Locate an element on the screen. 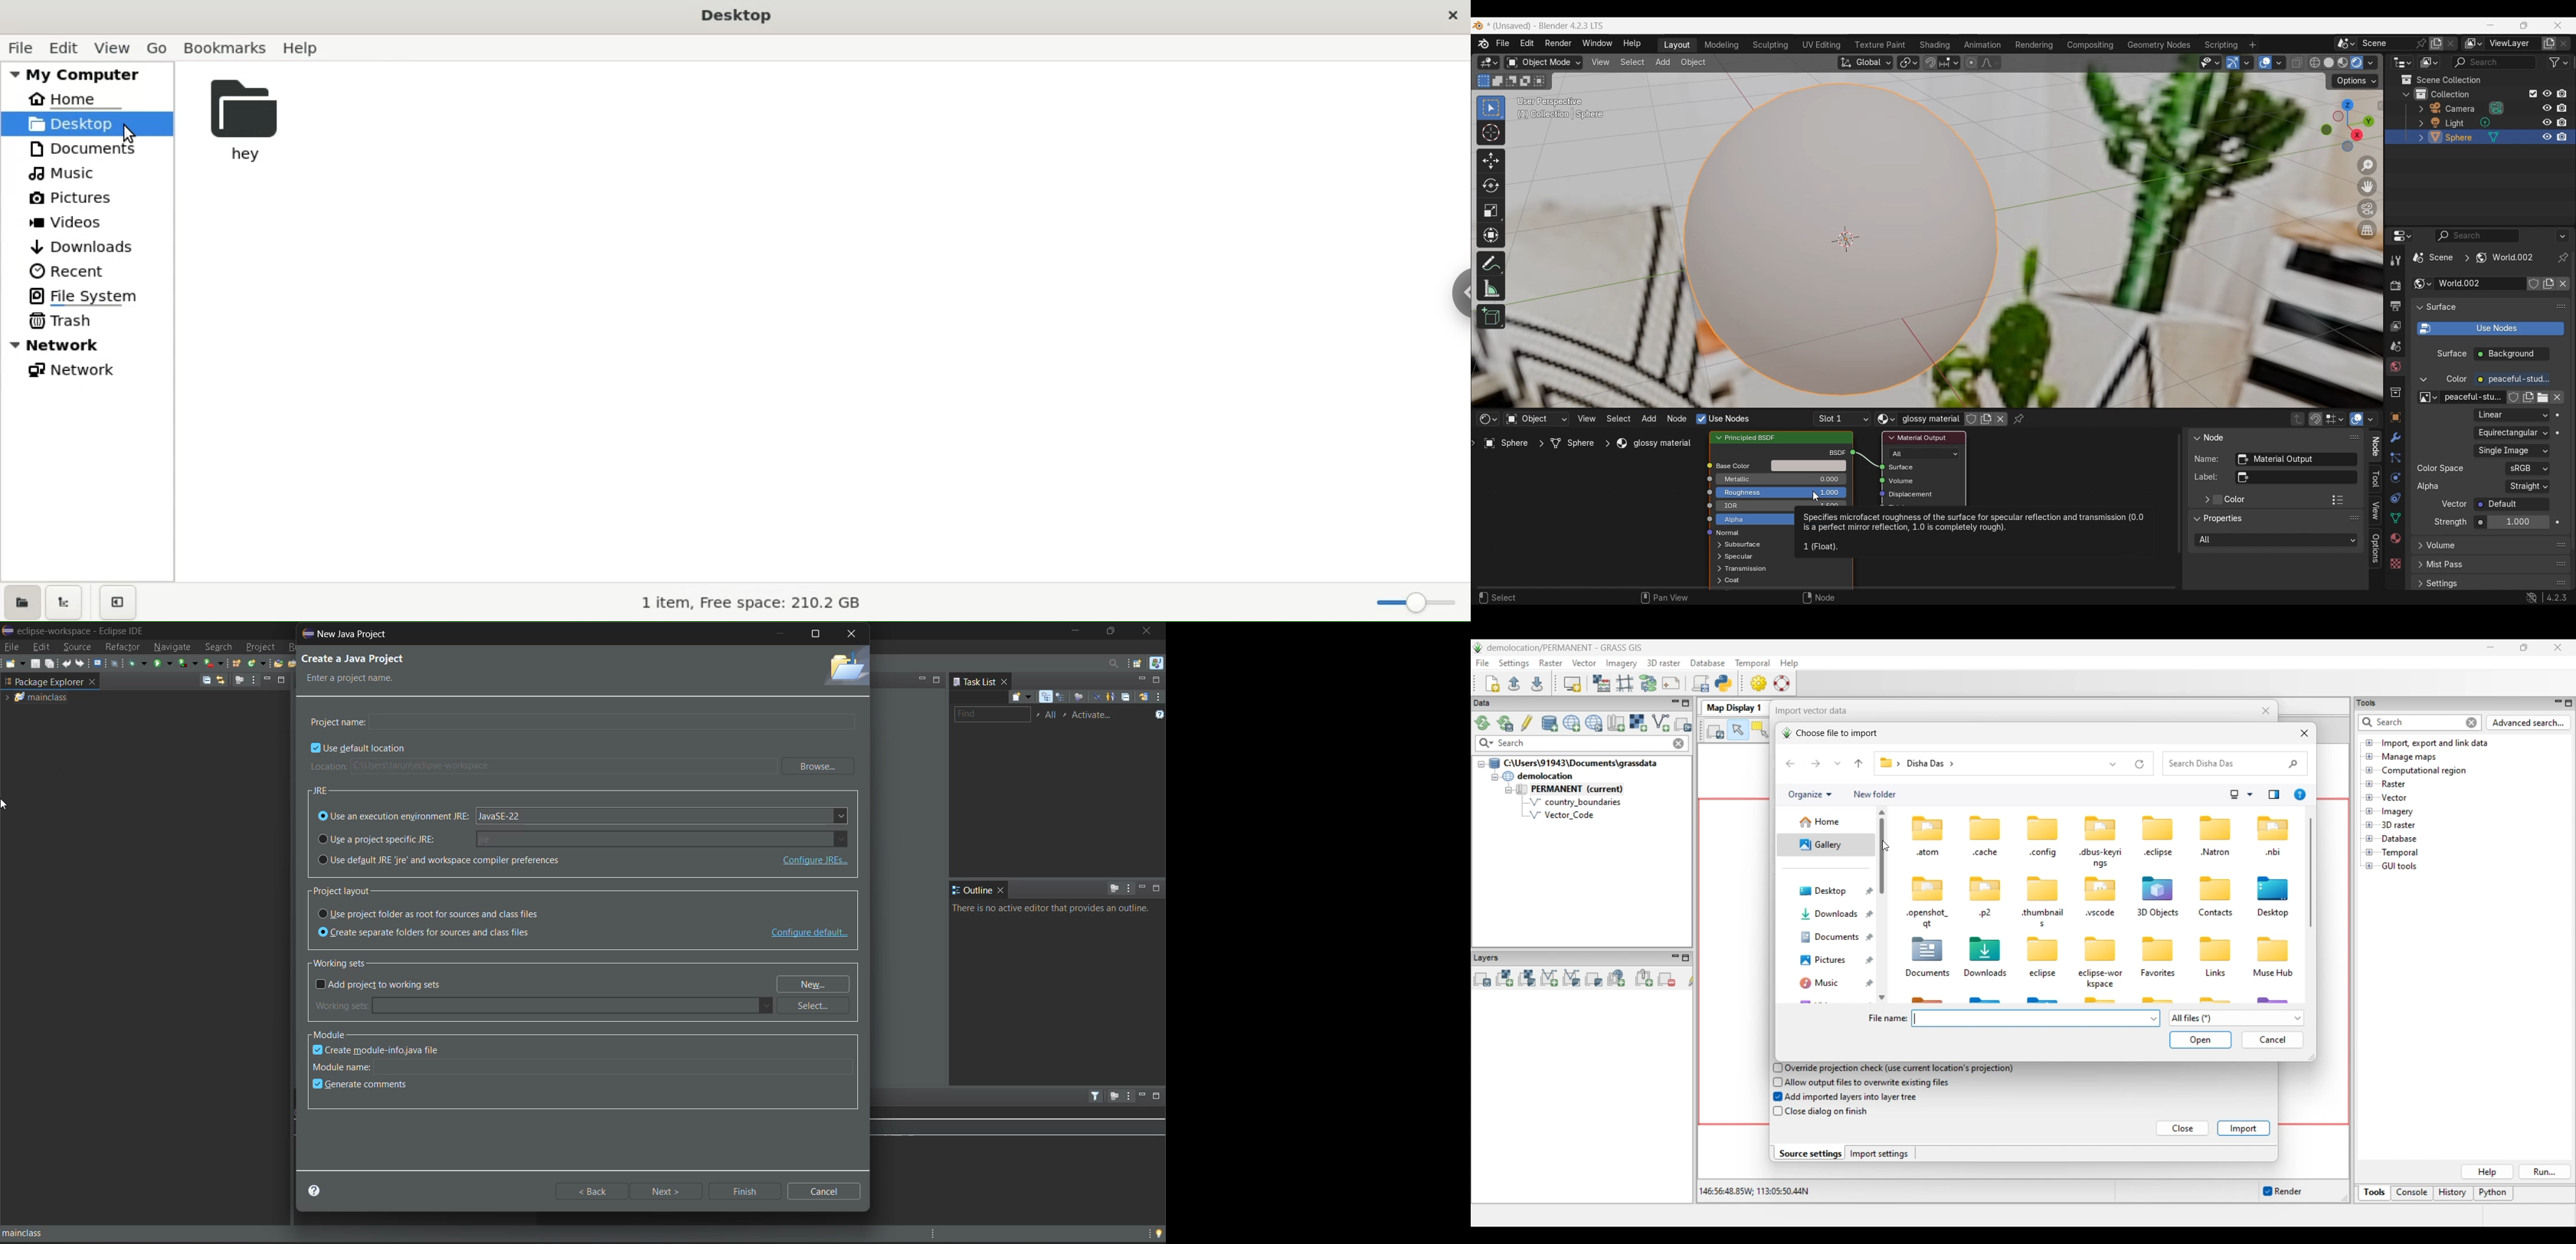  coverage is located at coordinates (188, 662).